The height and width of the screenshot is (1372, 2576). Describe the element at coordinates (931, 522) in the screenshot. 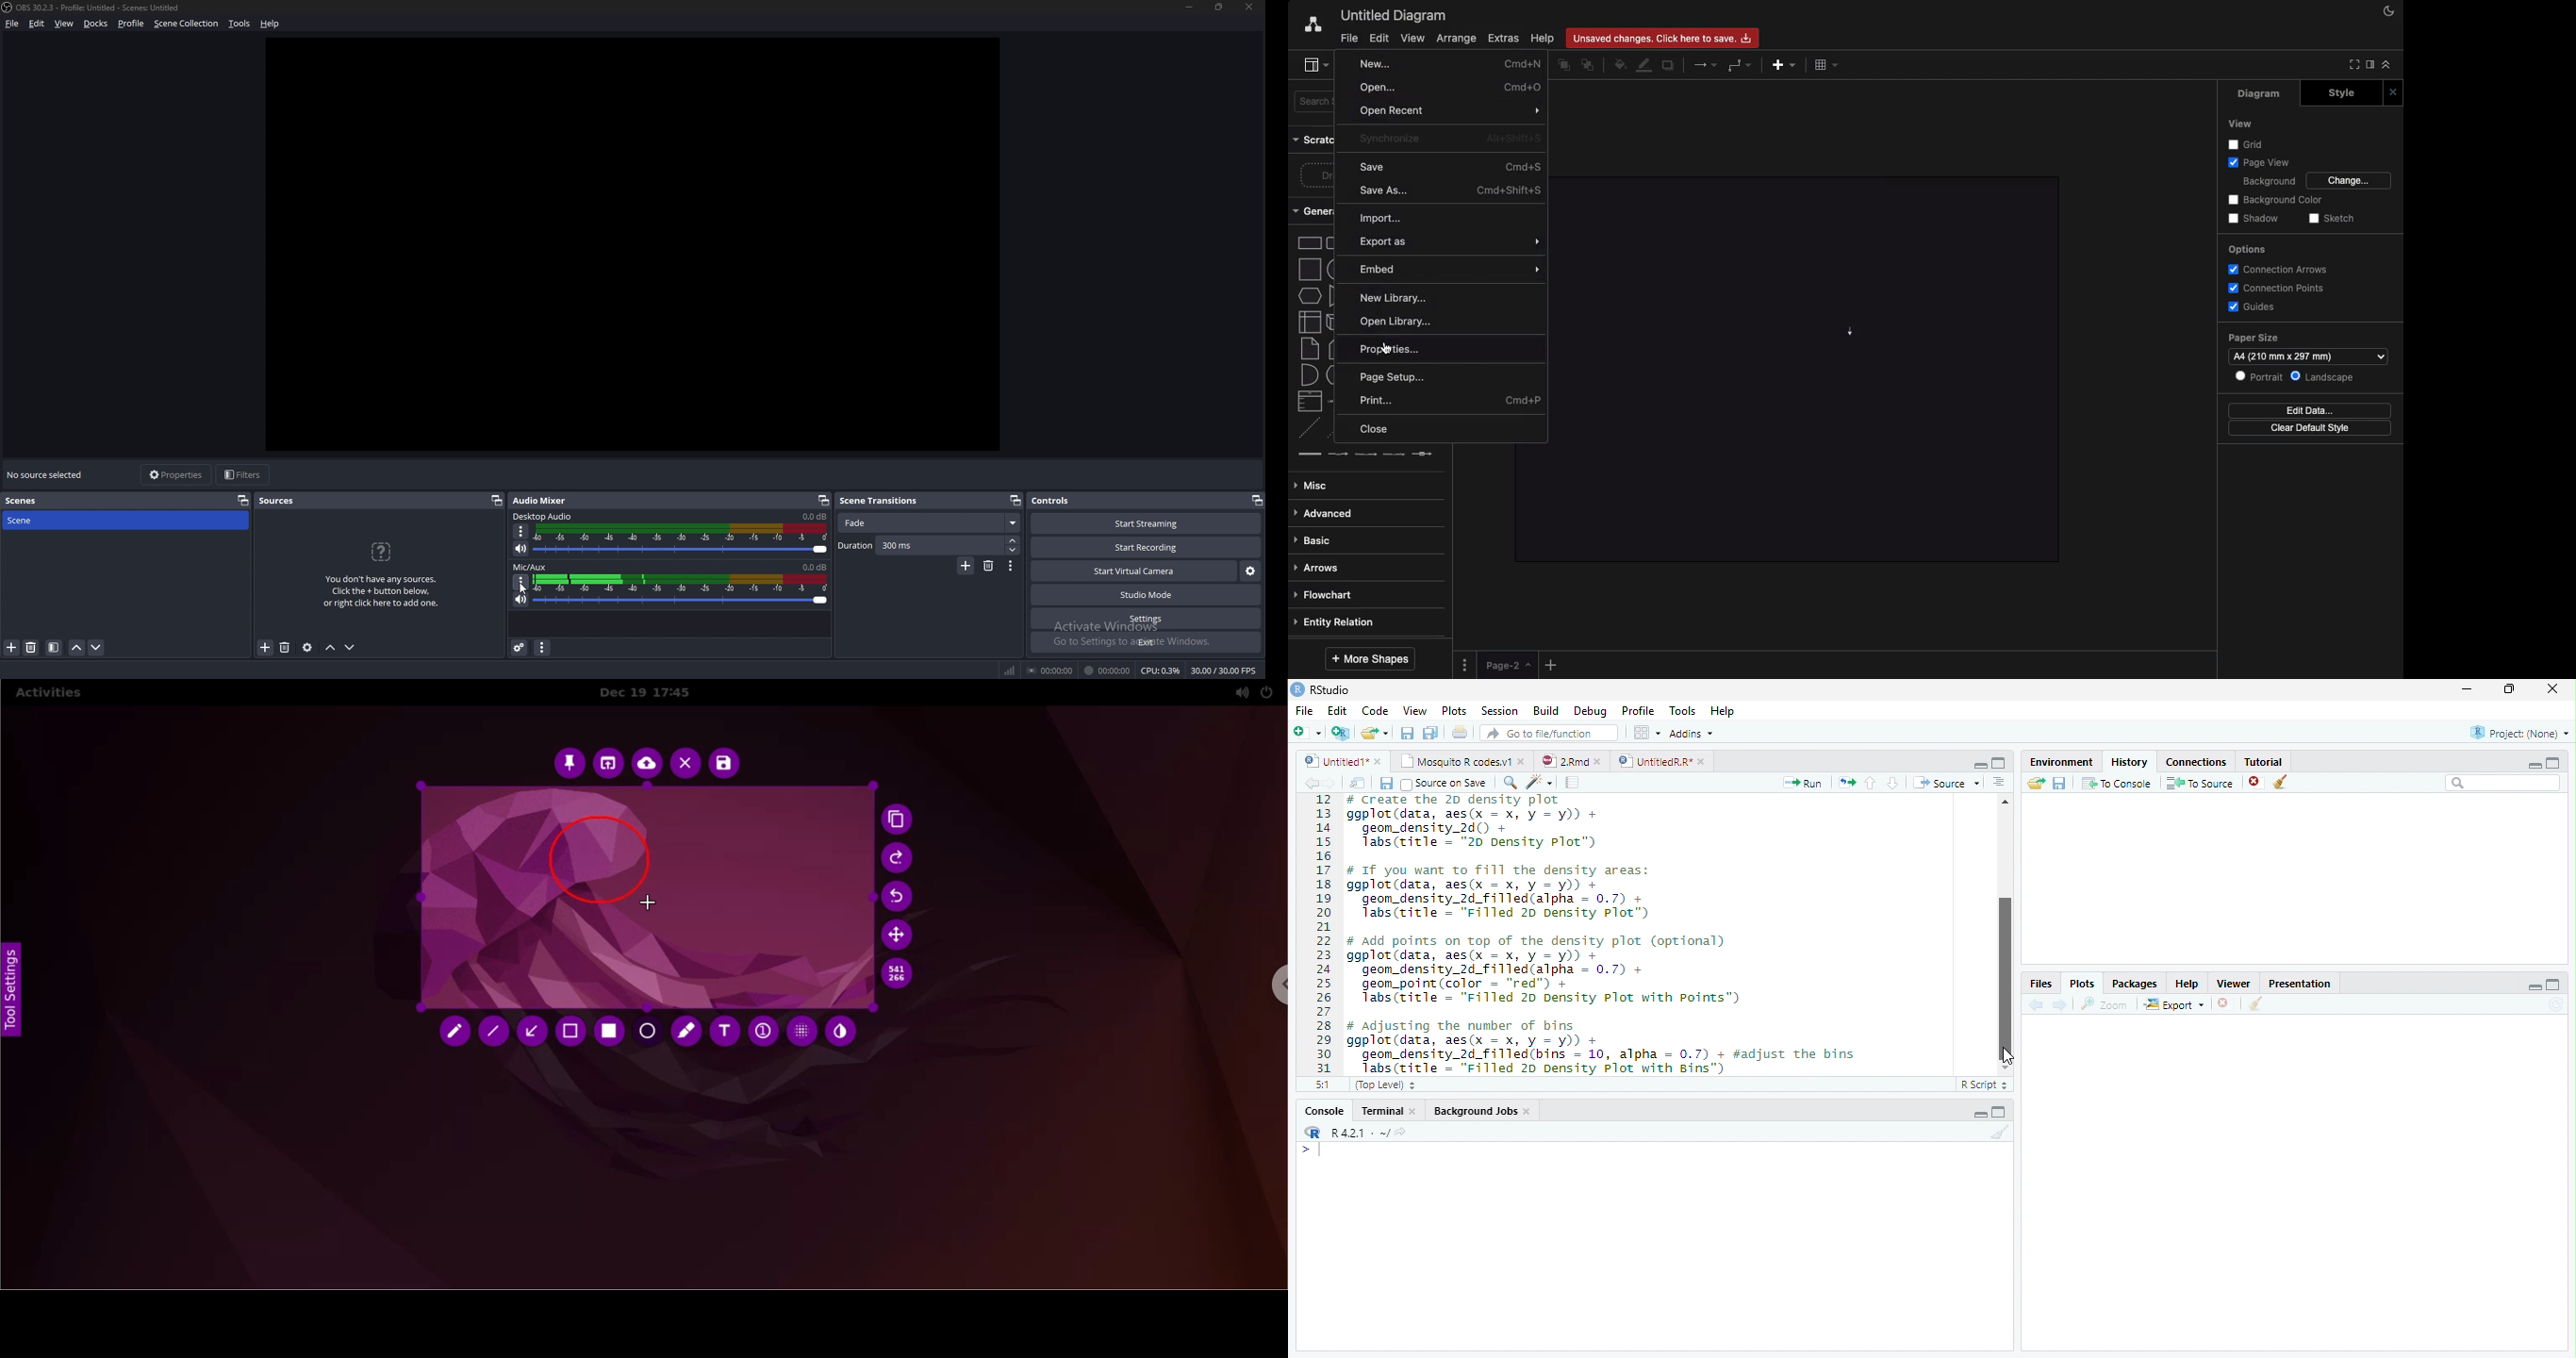

I see `scene` at that location.